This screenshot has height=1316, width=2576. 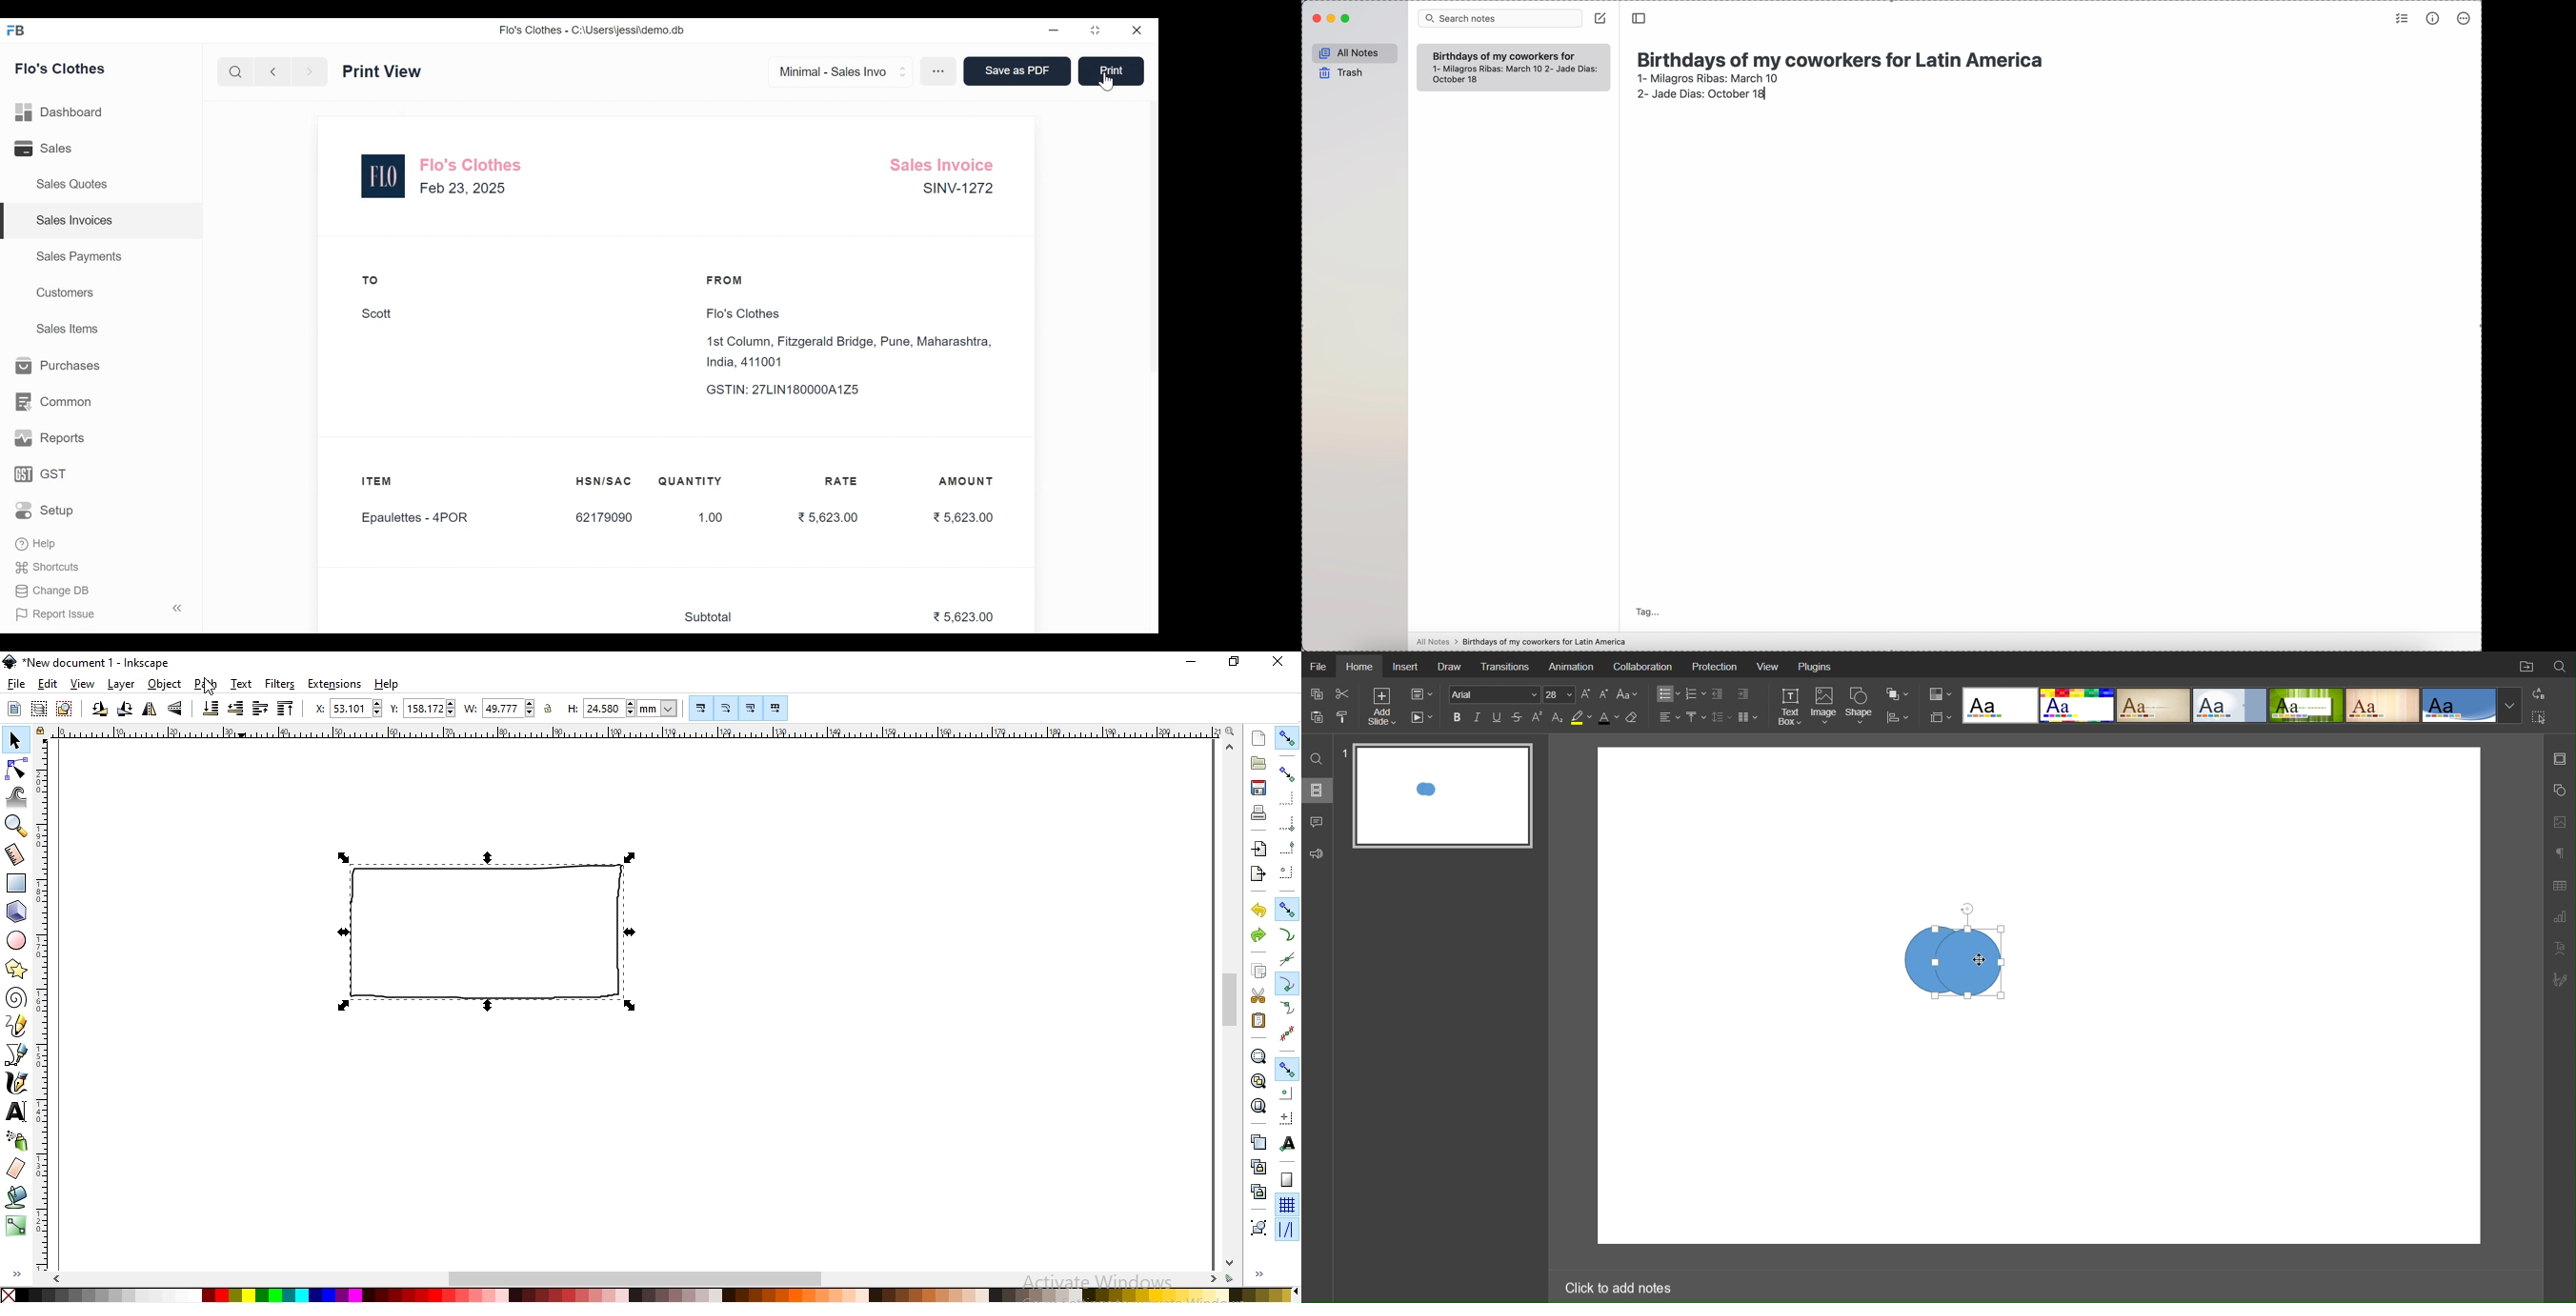 What do you see at coordinates (704, 518) in the screenshot?
I see `1.00` at bounding box center [704, 518].